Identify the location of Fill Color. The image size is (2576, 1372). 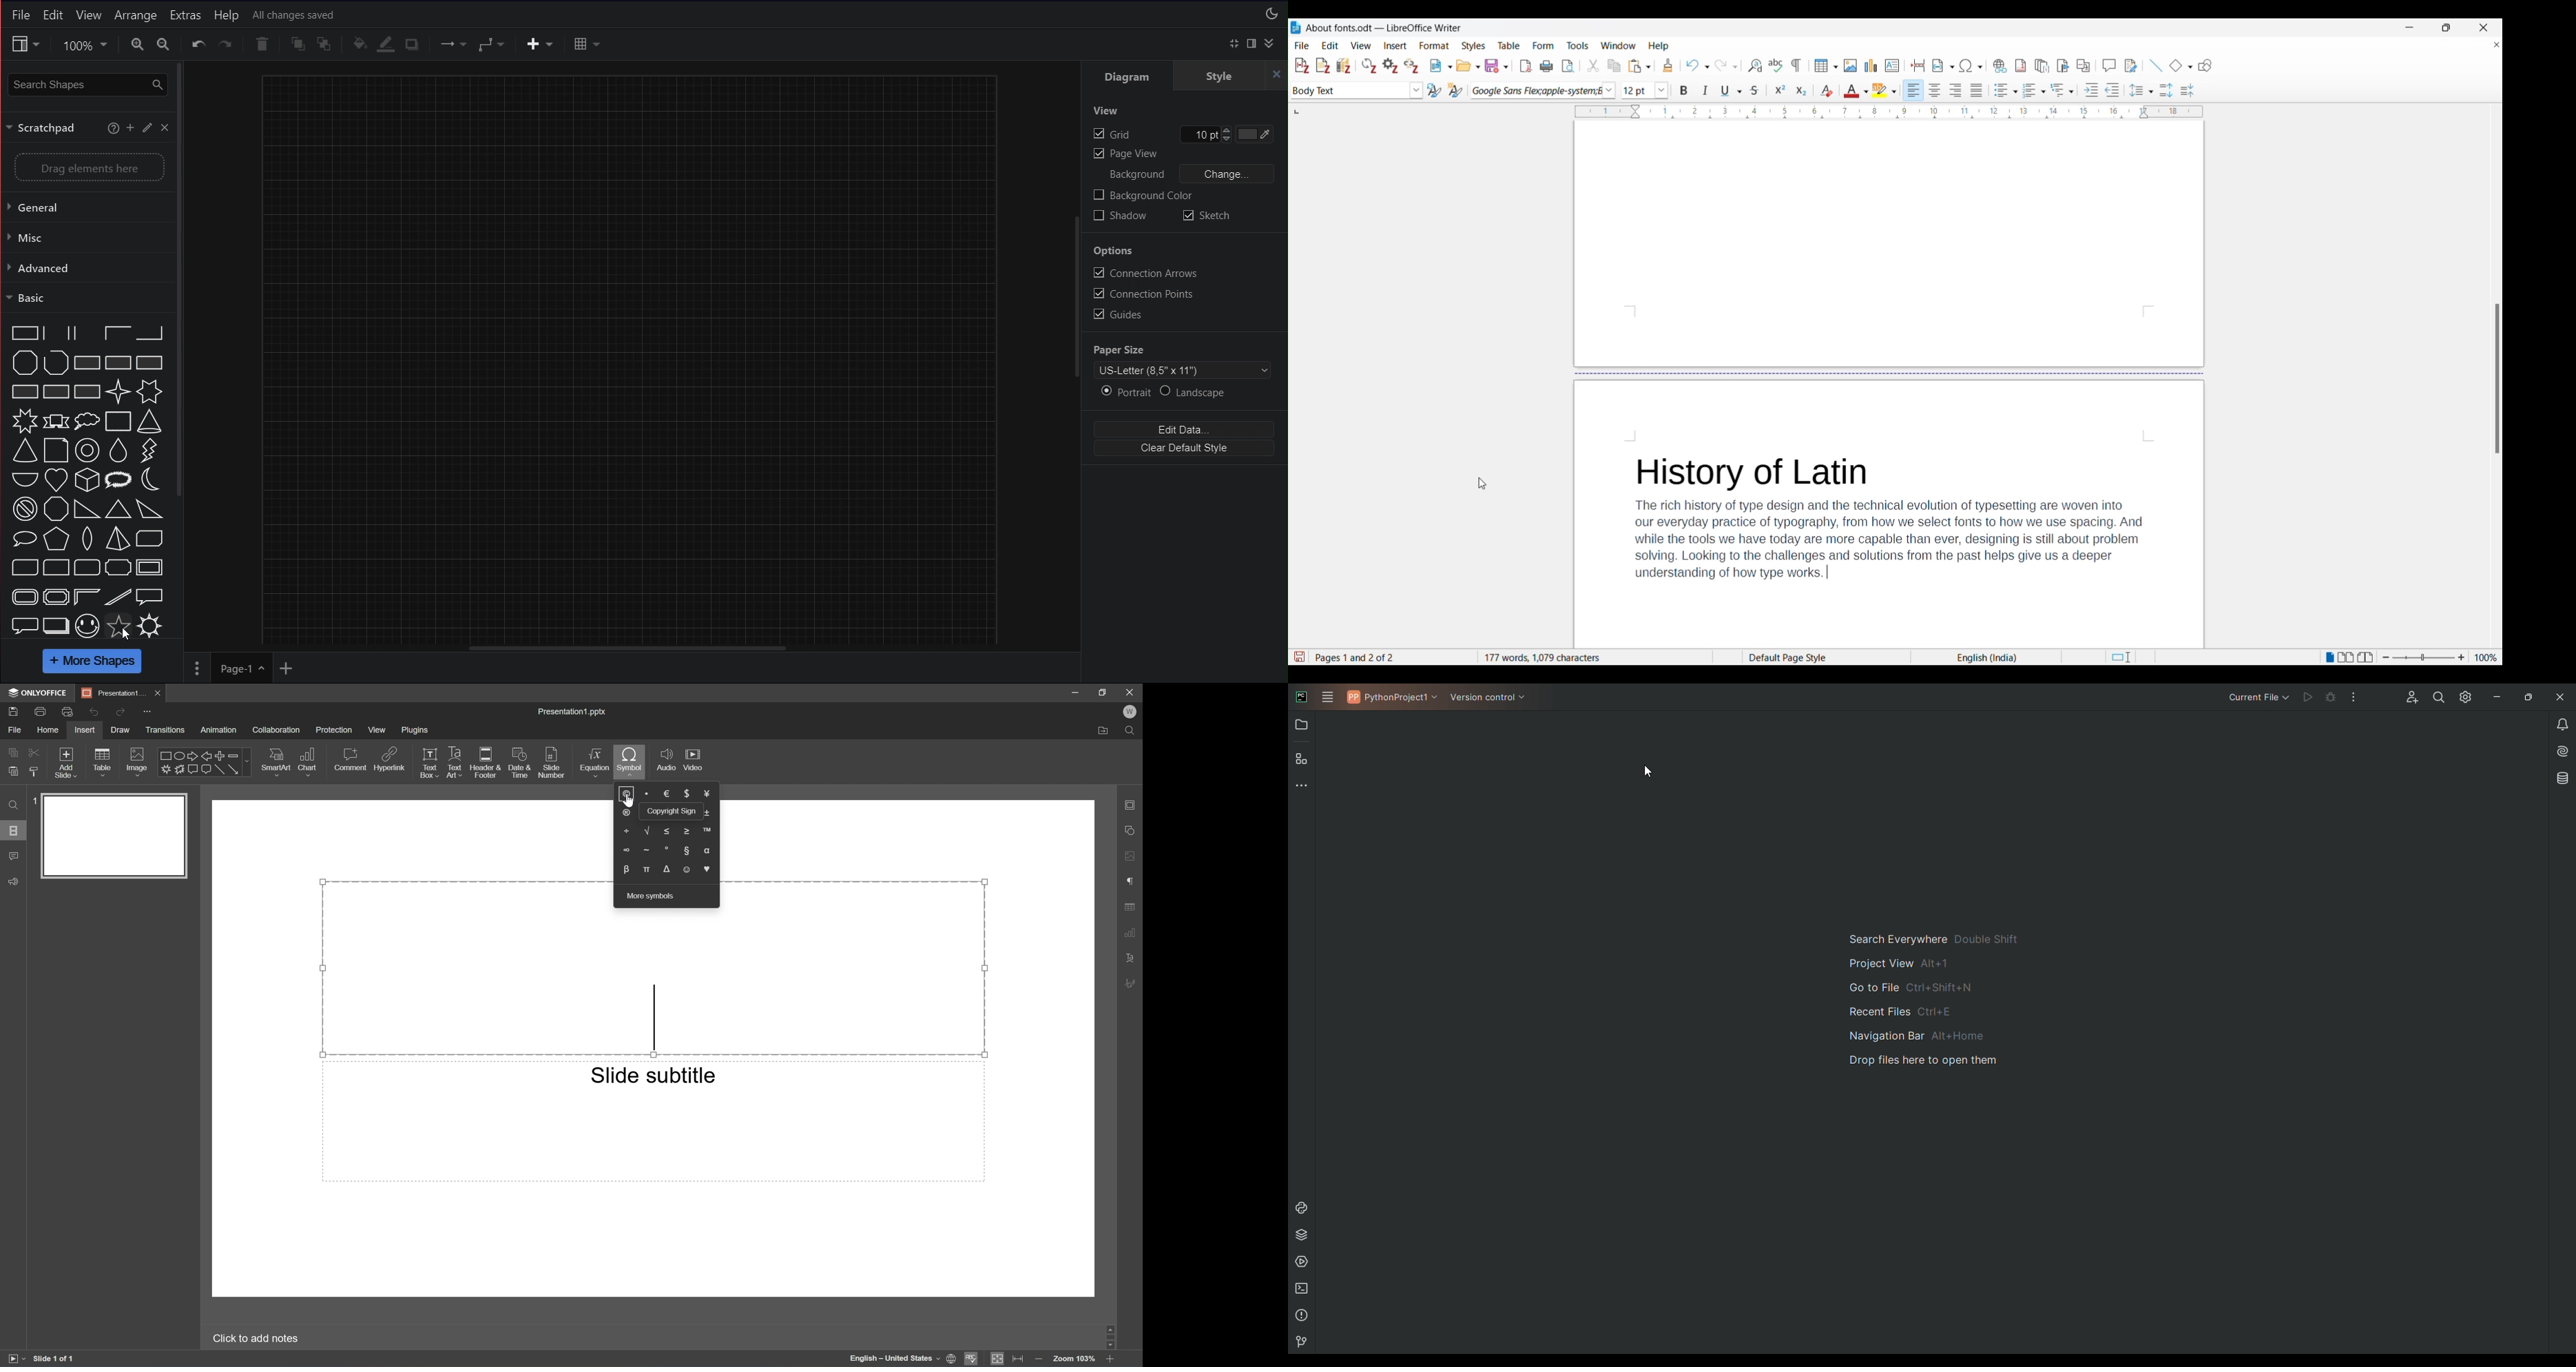
(1254, 134).